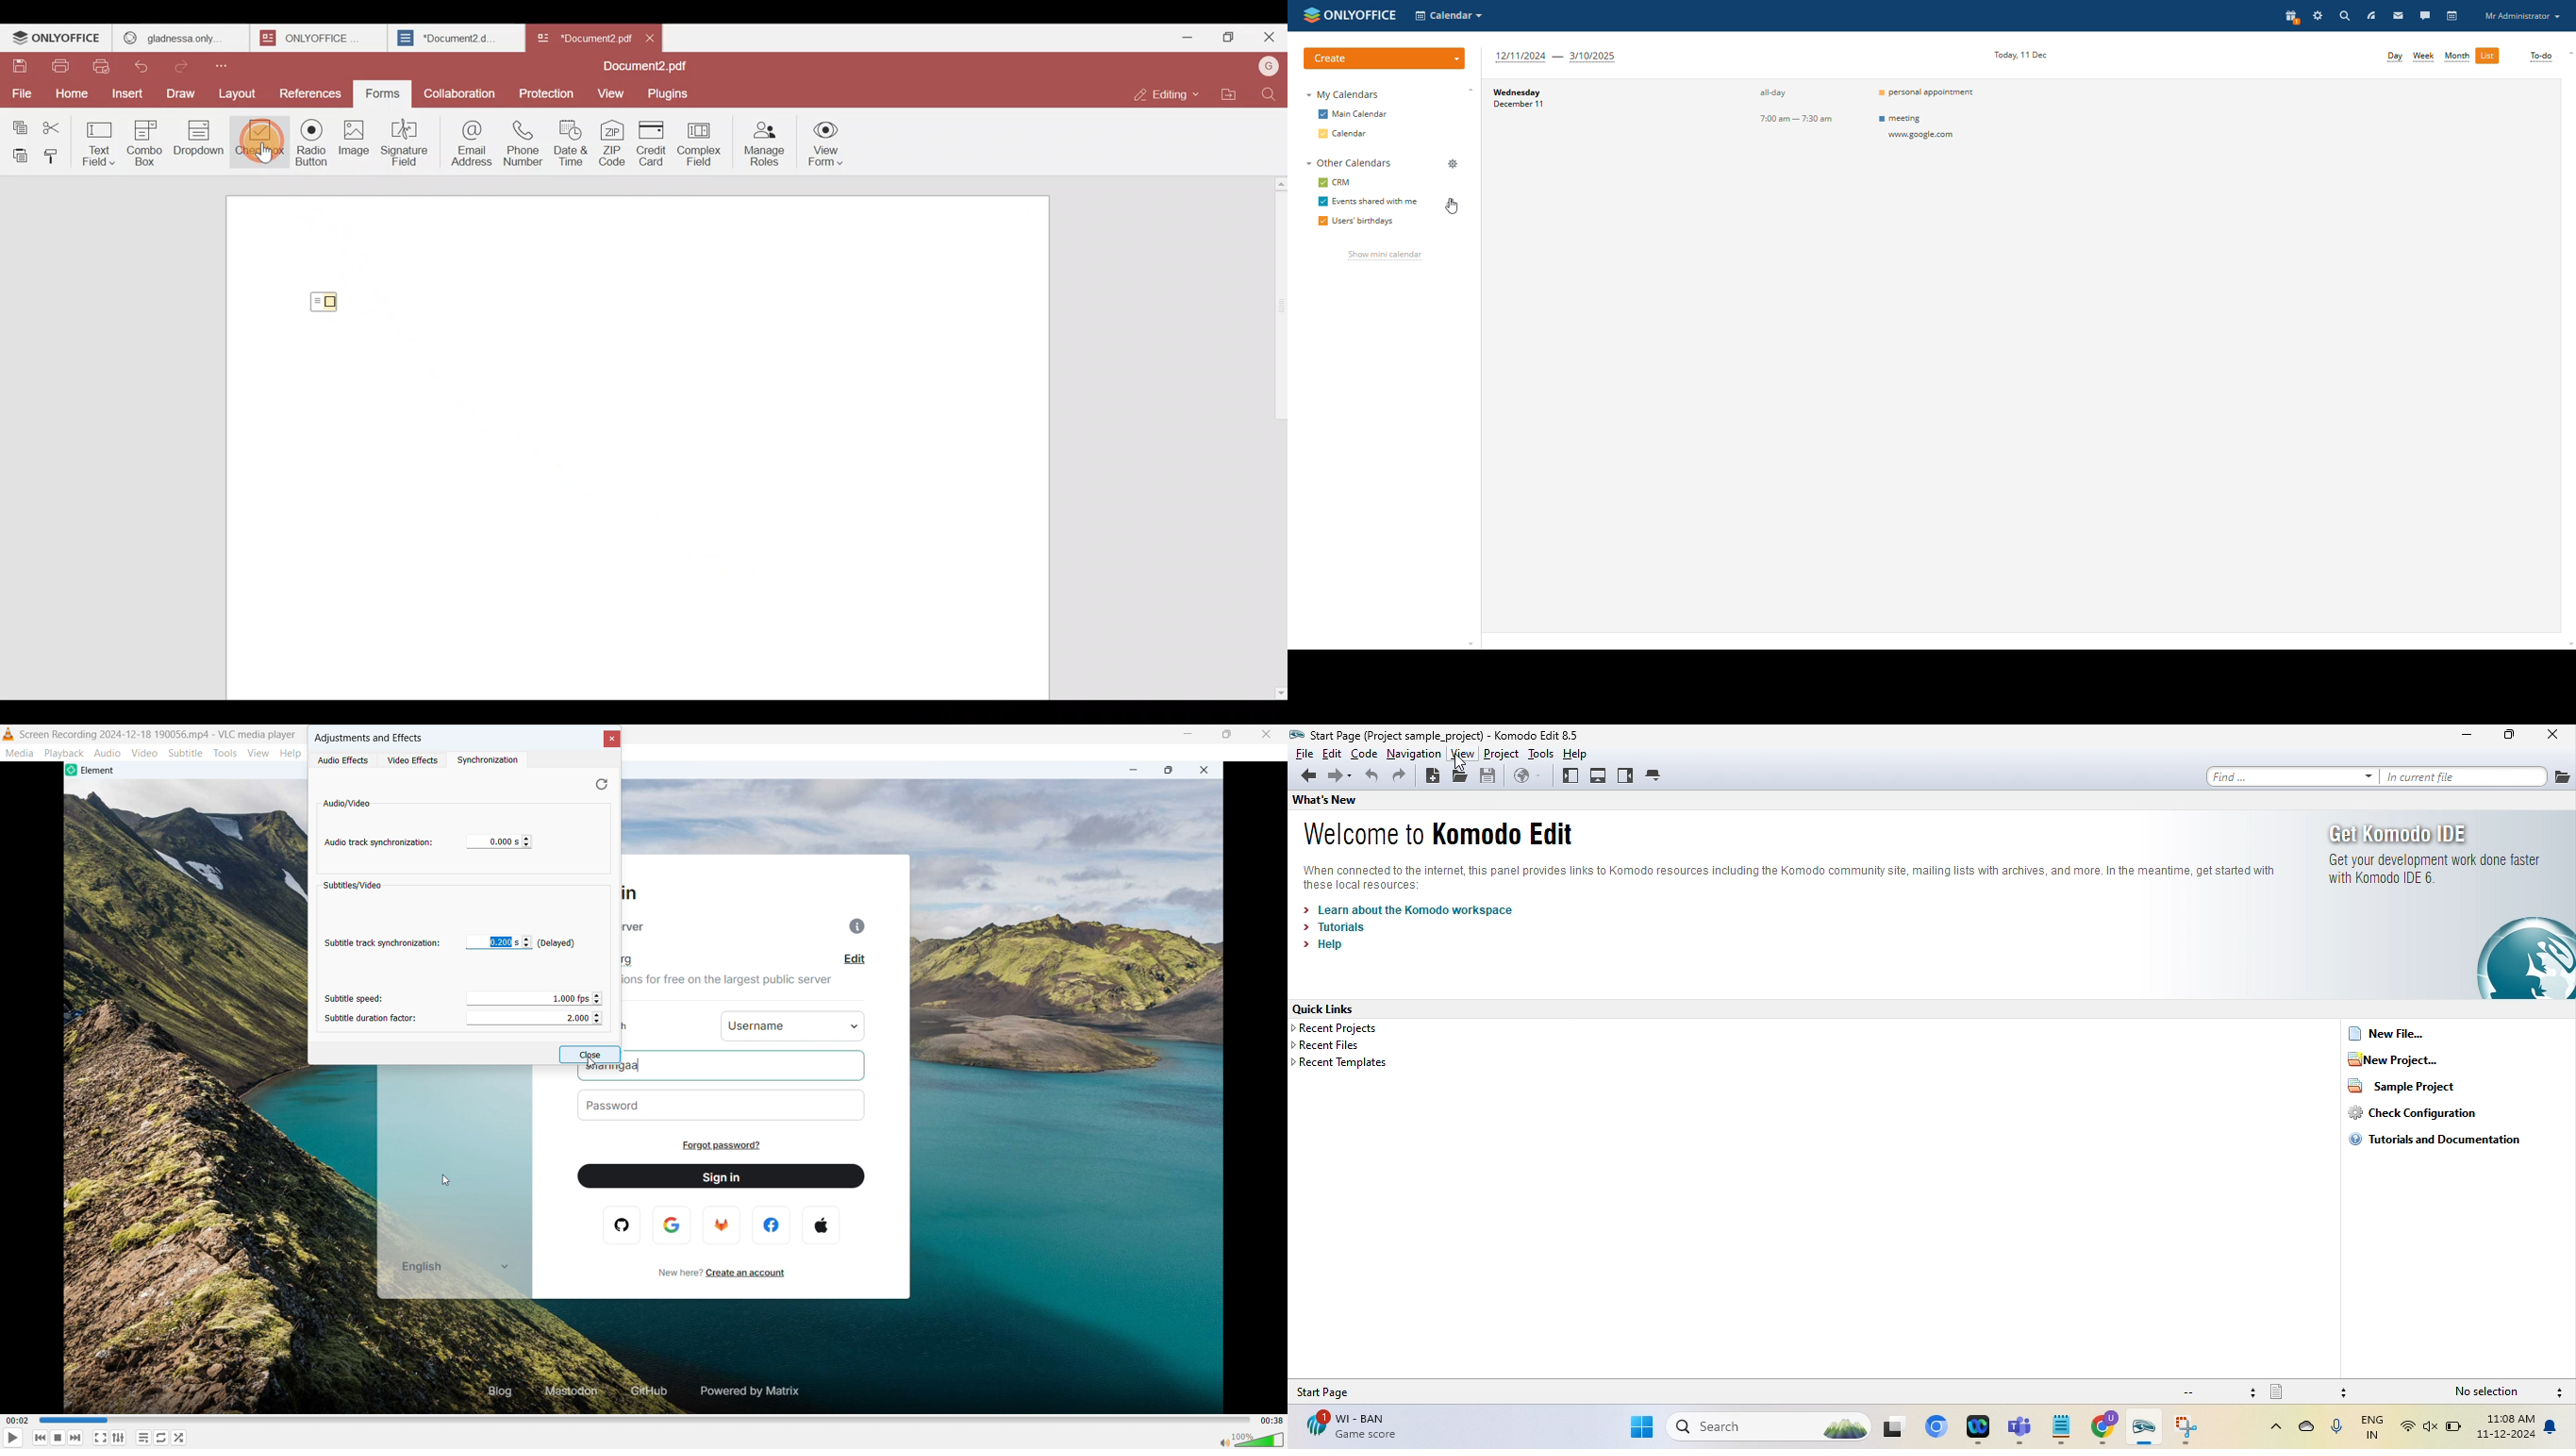 Image resolution: width=2576 pixels, height=1456 pixels. I want to click on Scroll bar, so click(1276, 435).